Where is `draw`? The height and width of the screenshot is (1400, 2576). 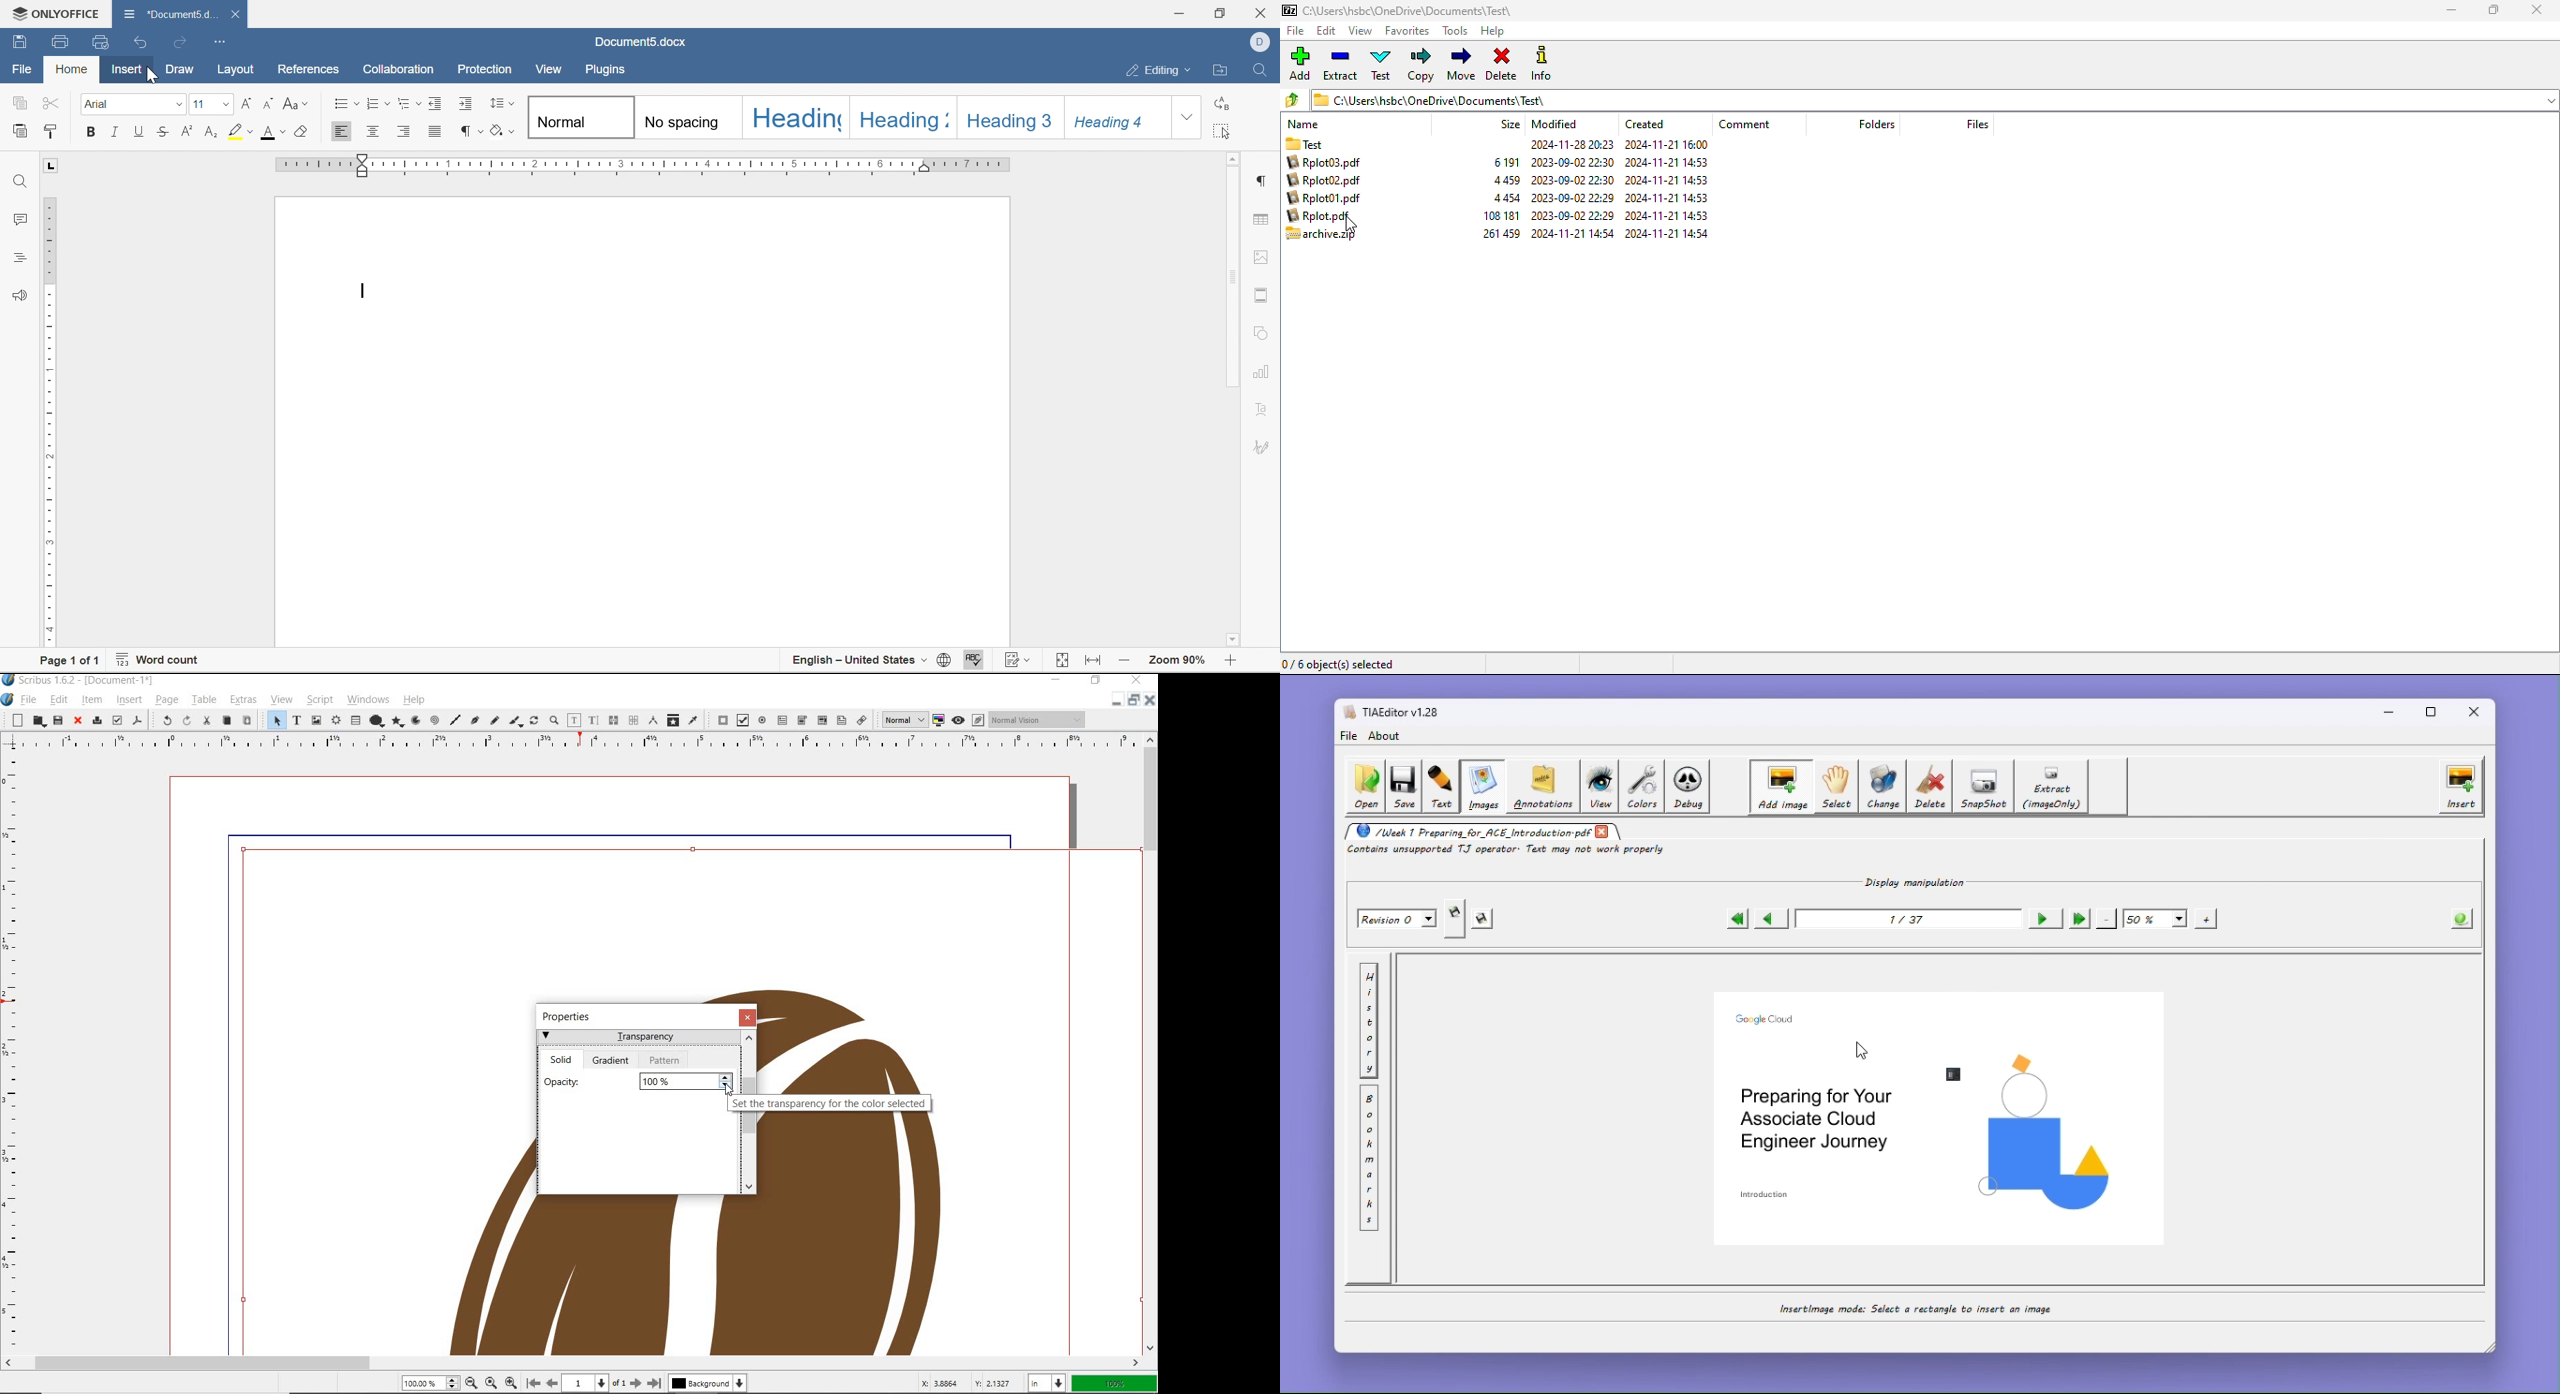 draw is located at coordinates (181, 68).